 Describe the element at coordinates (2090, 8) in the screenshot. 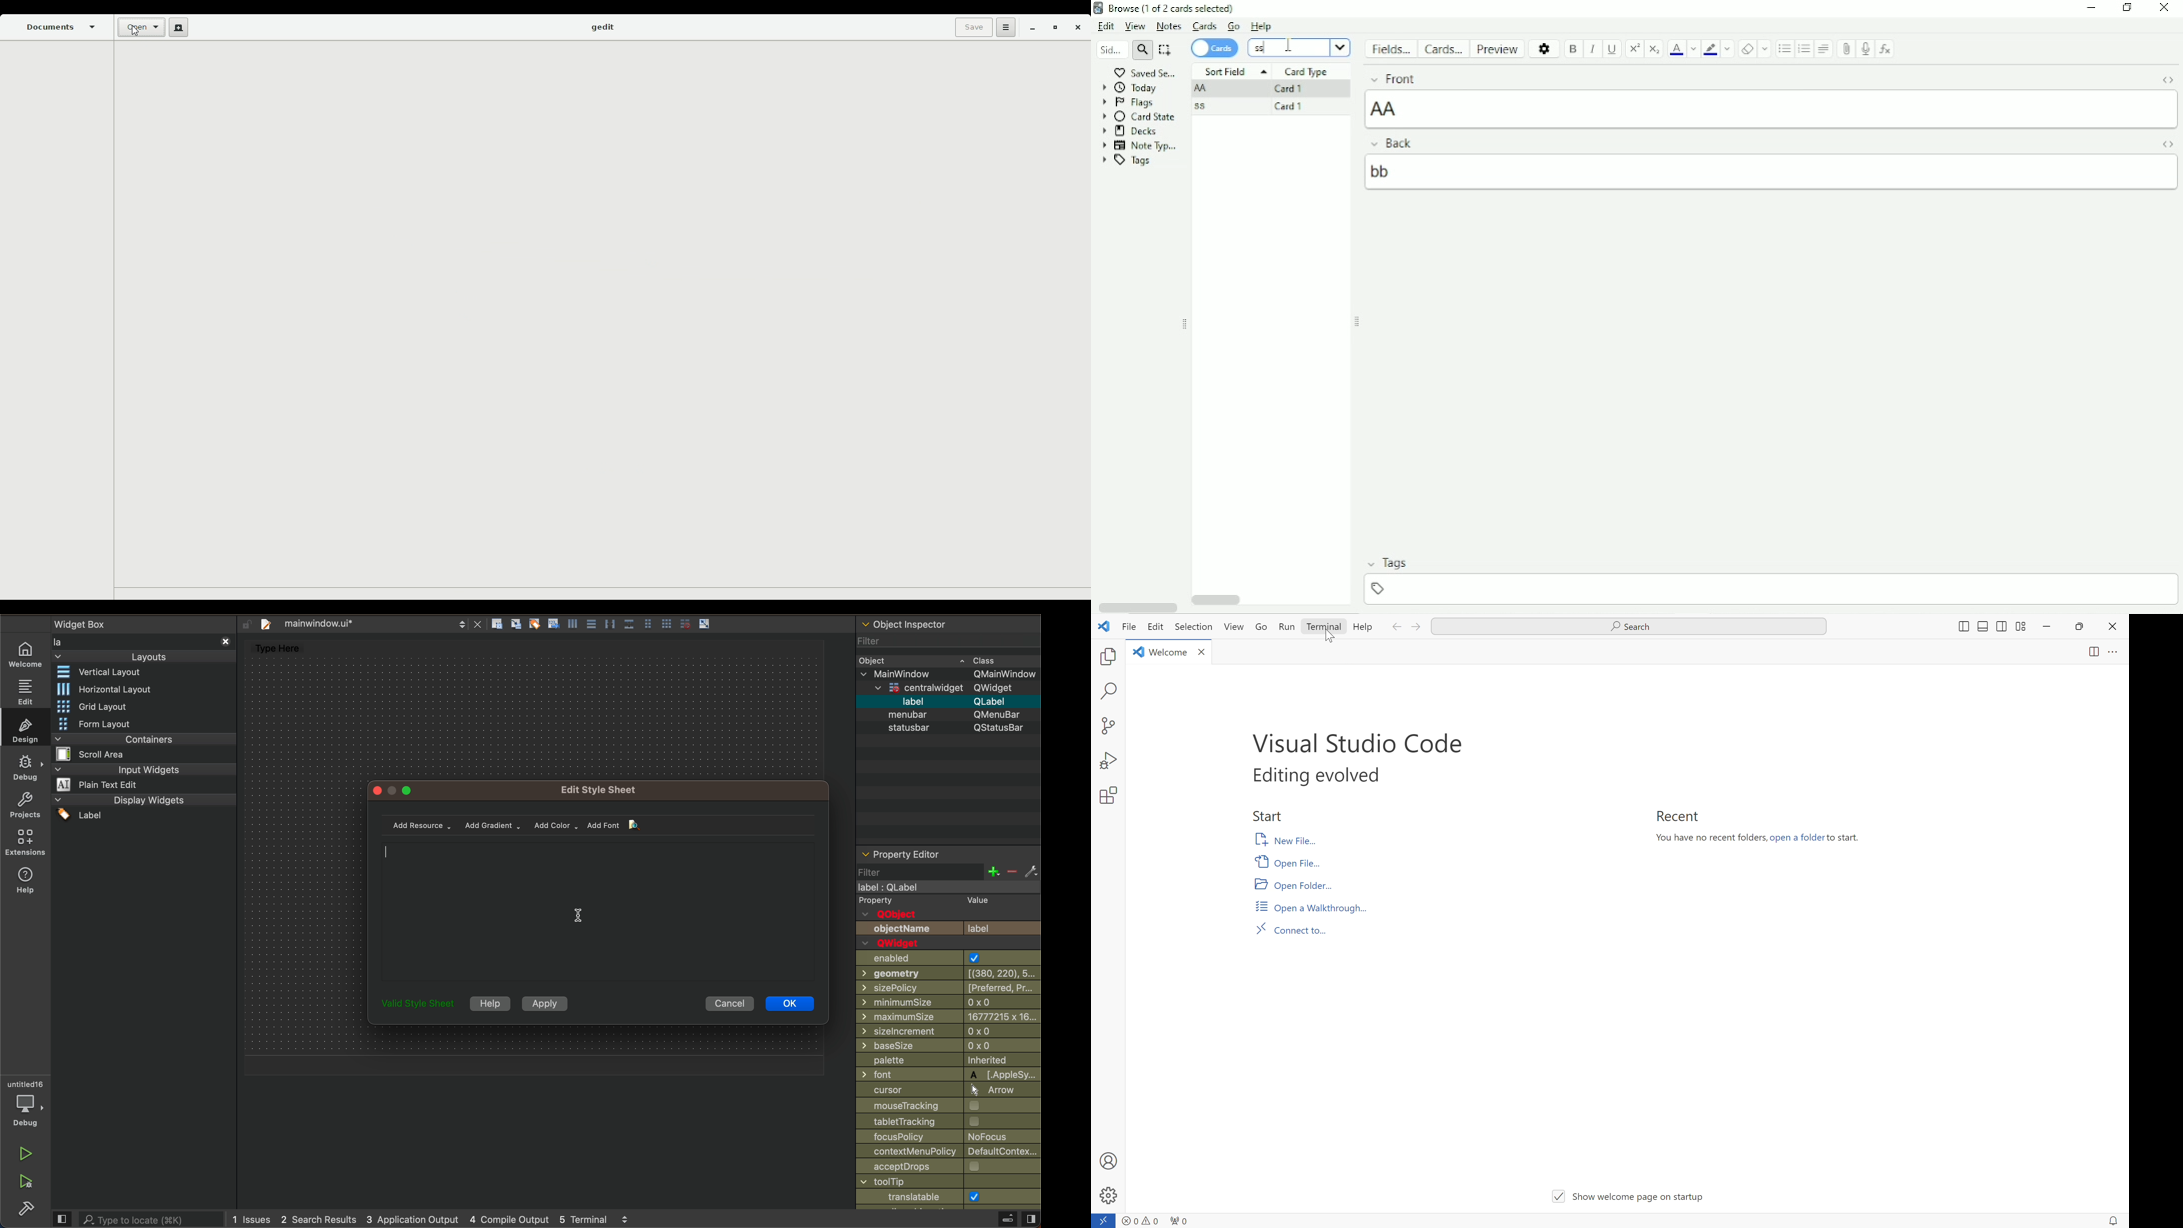

I see `Minimize` at that location.